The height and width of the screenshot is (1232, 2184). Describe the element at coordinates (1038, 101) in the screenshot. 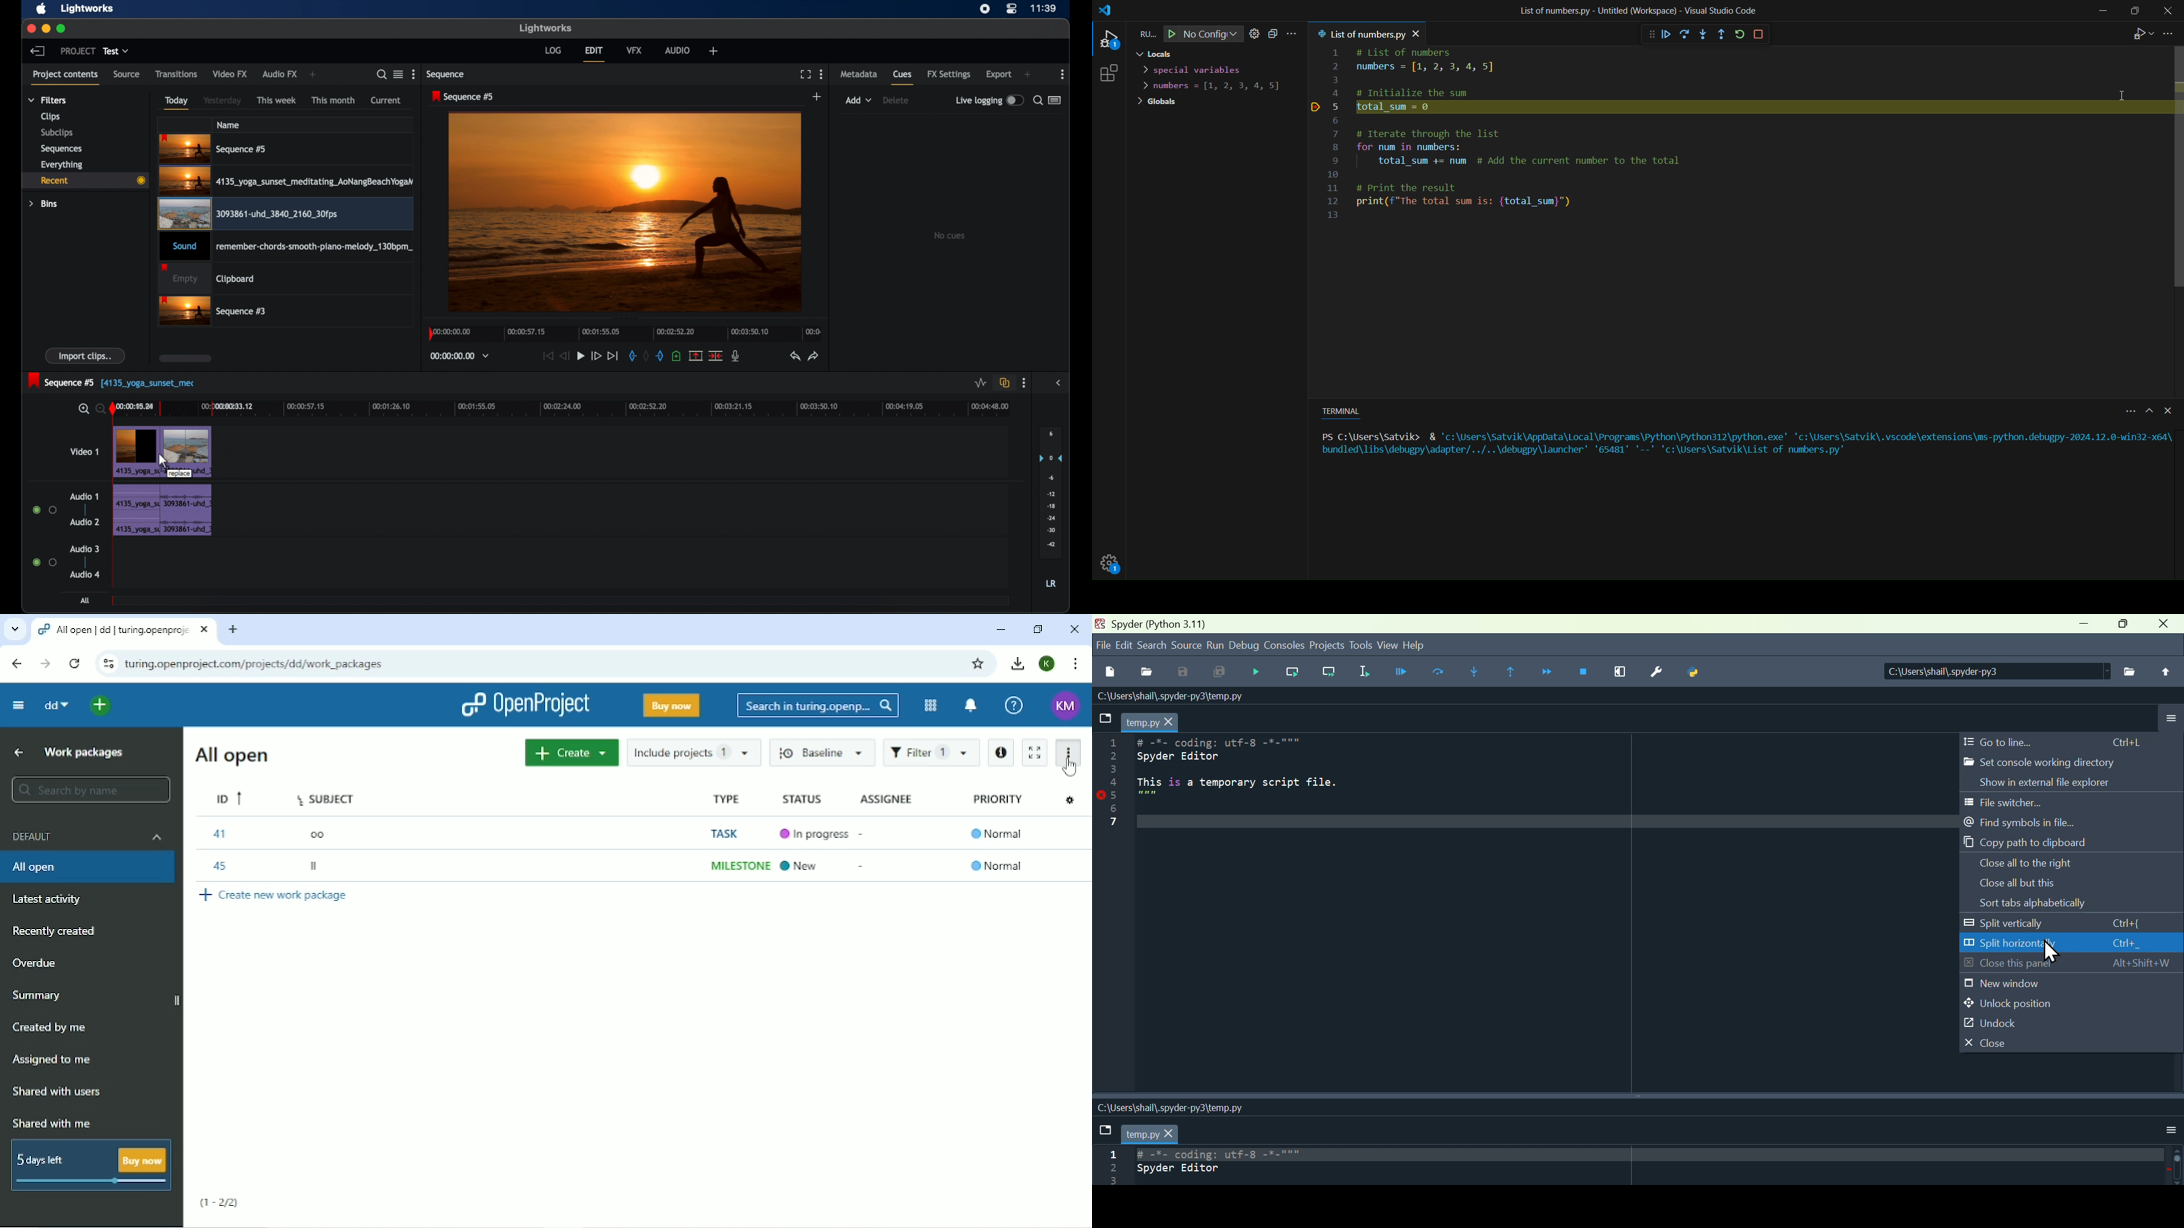

I see `search` at that location.